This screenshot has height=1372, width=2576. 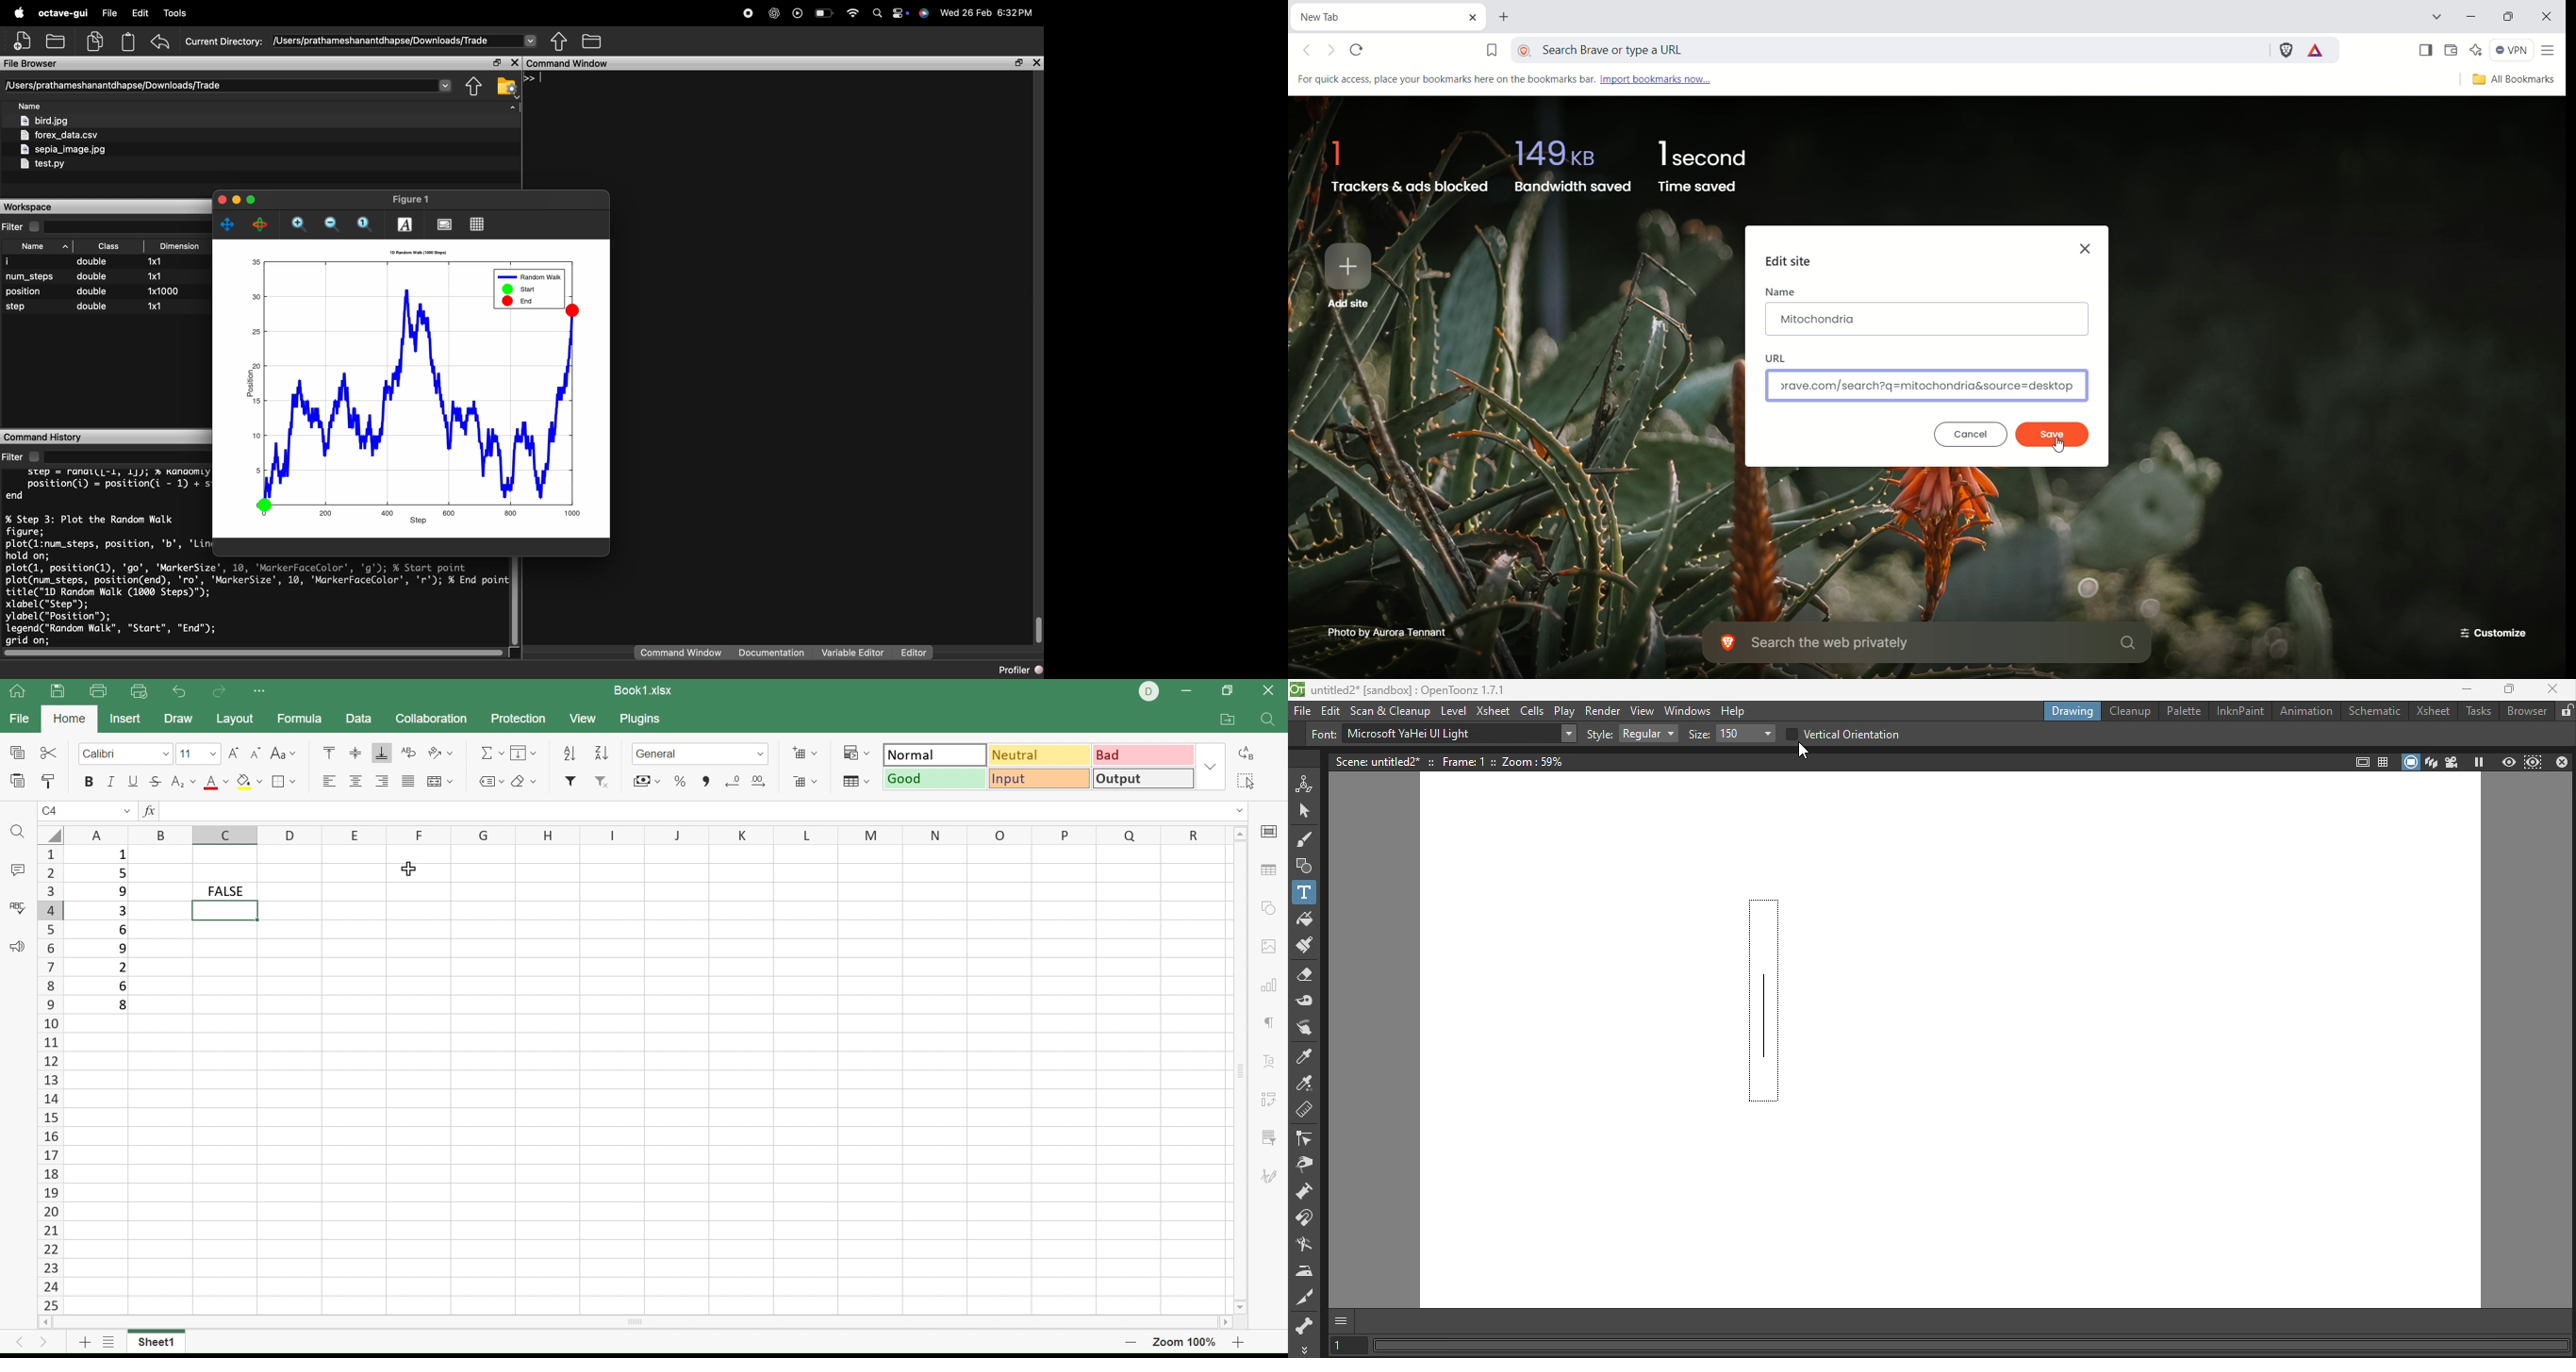 I want to click on Zoom 100%, so click(x=1187, y=1343).